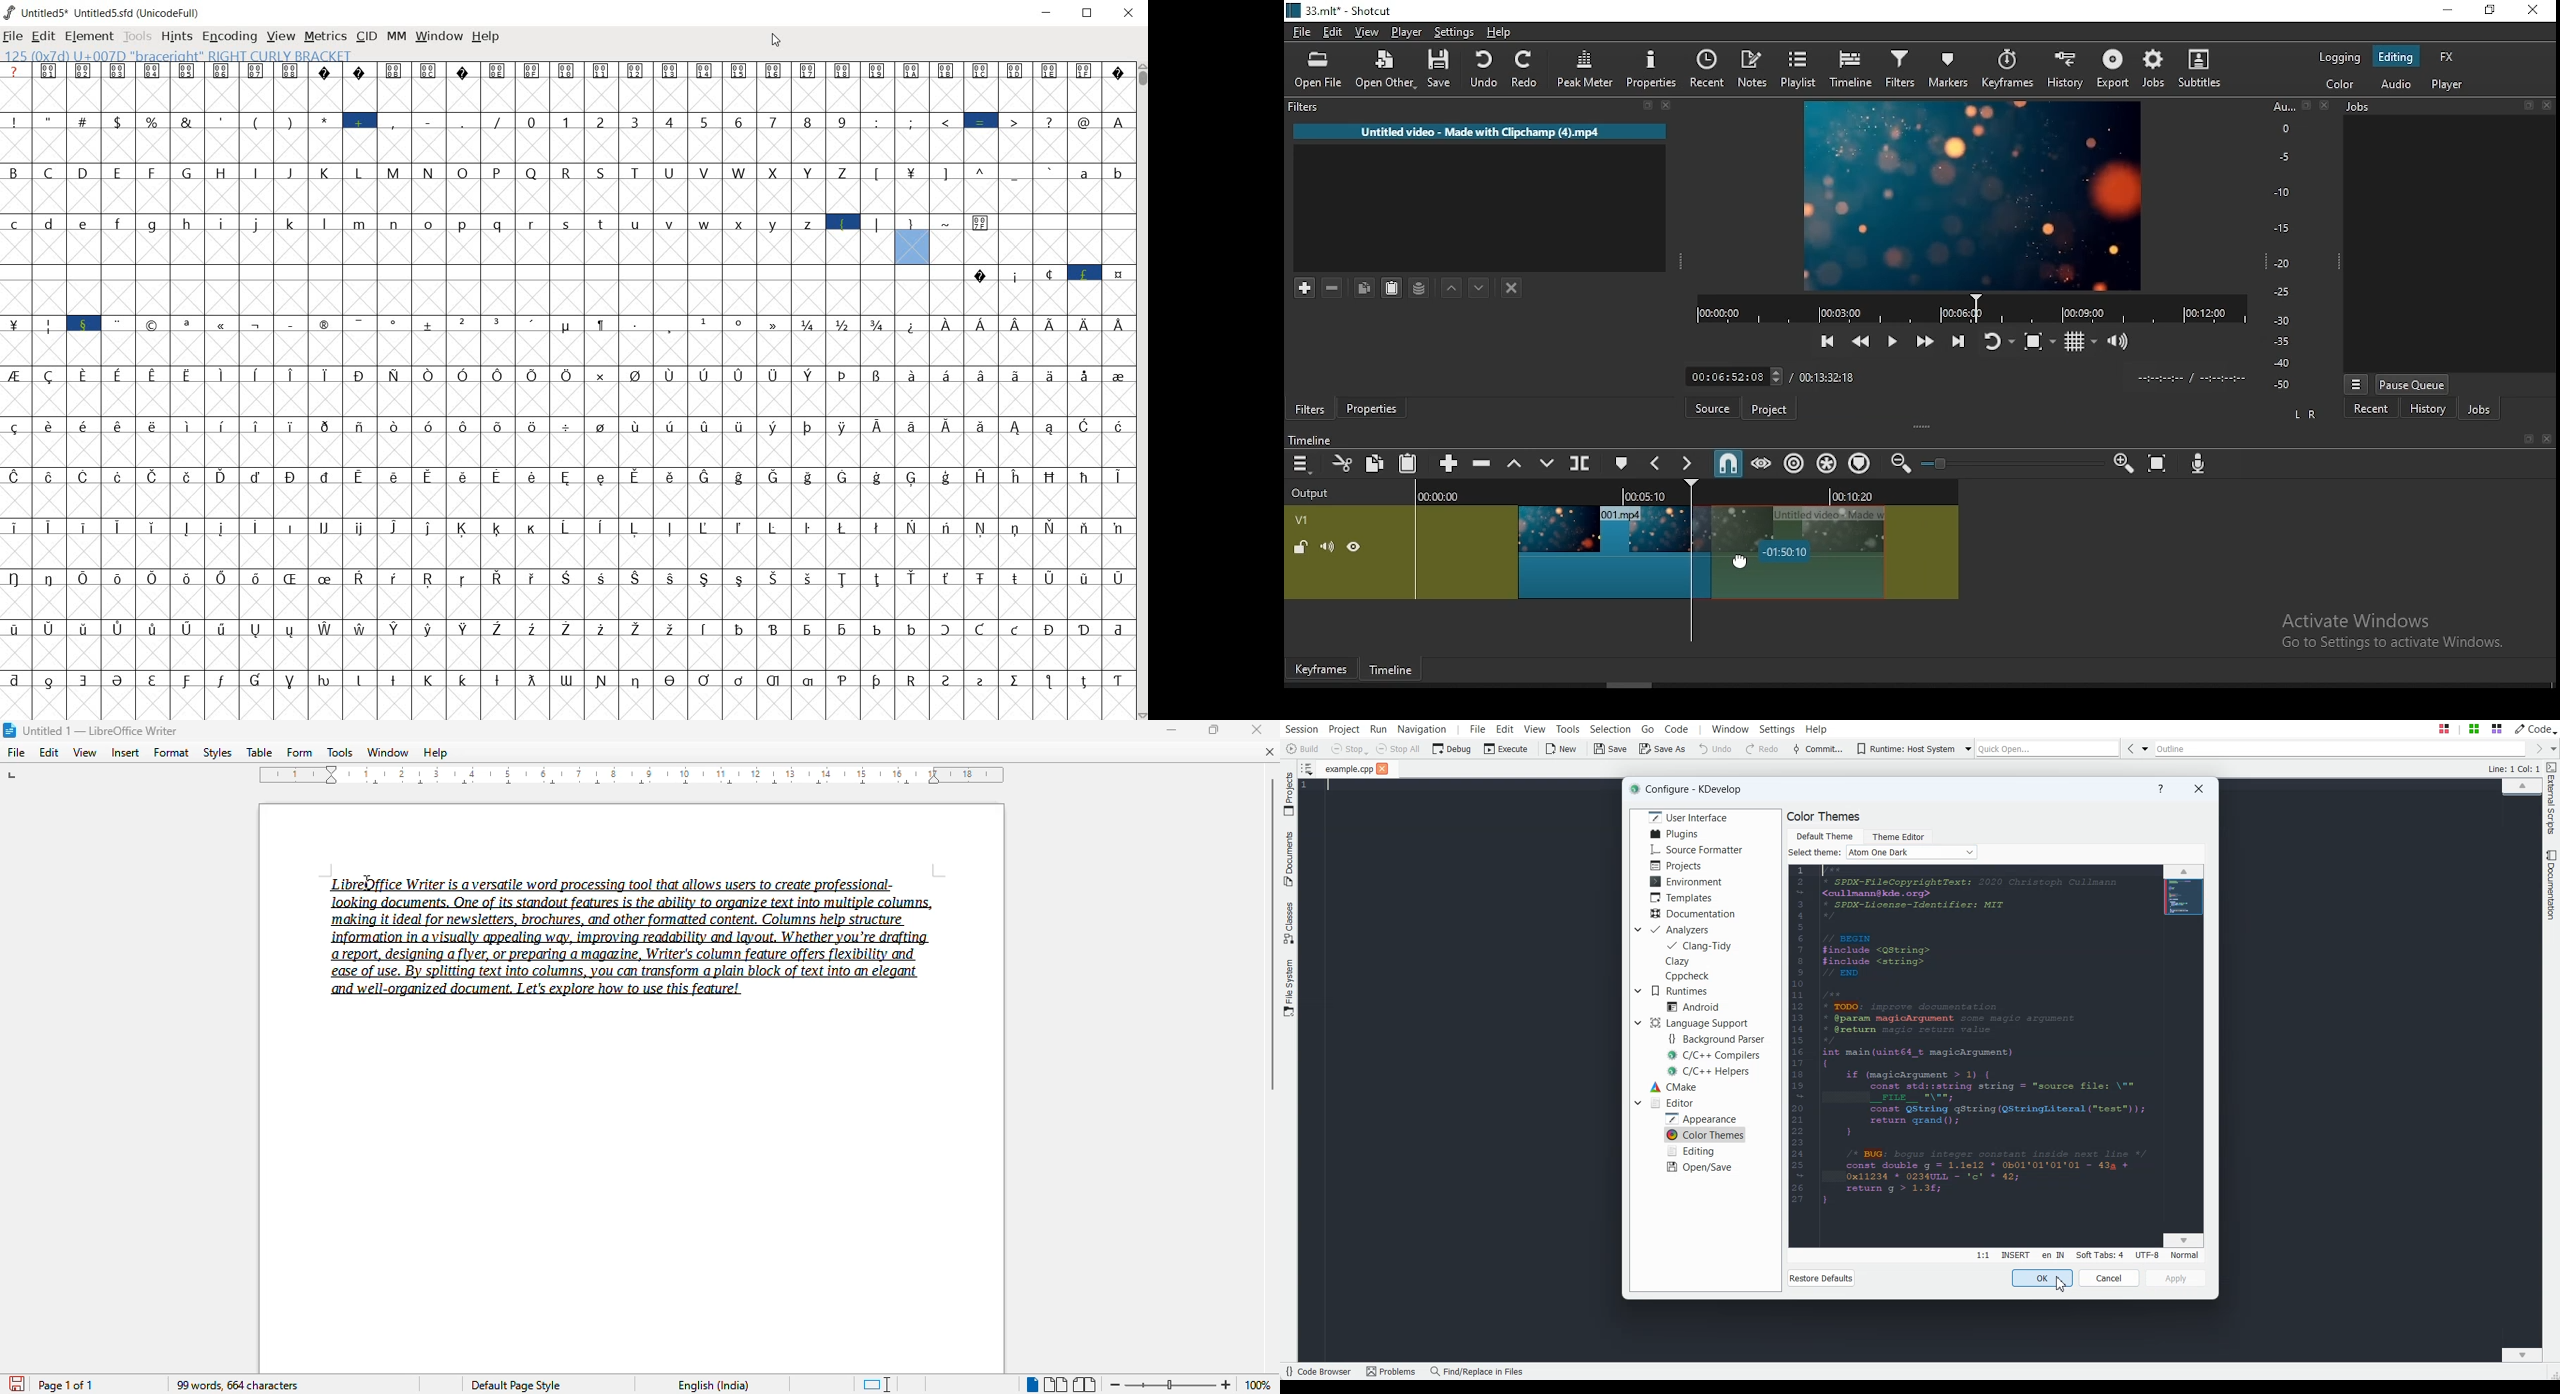 The height and width of the screenshot is (1400, 2576). Describe the element at coordinates (2552, 885) in the screenshot. I see `Documentation` at that location.